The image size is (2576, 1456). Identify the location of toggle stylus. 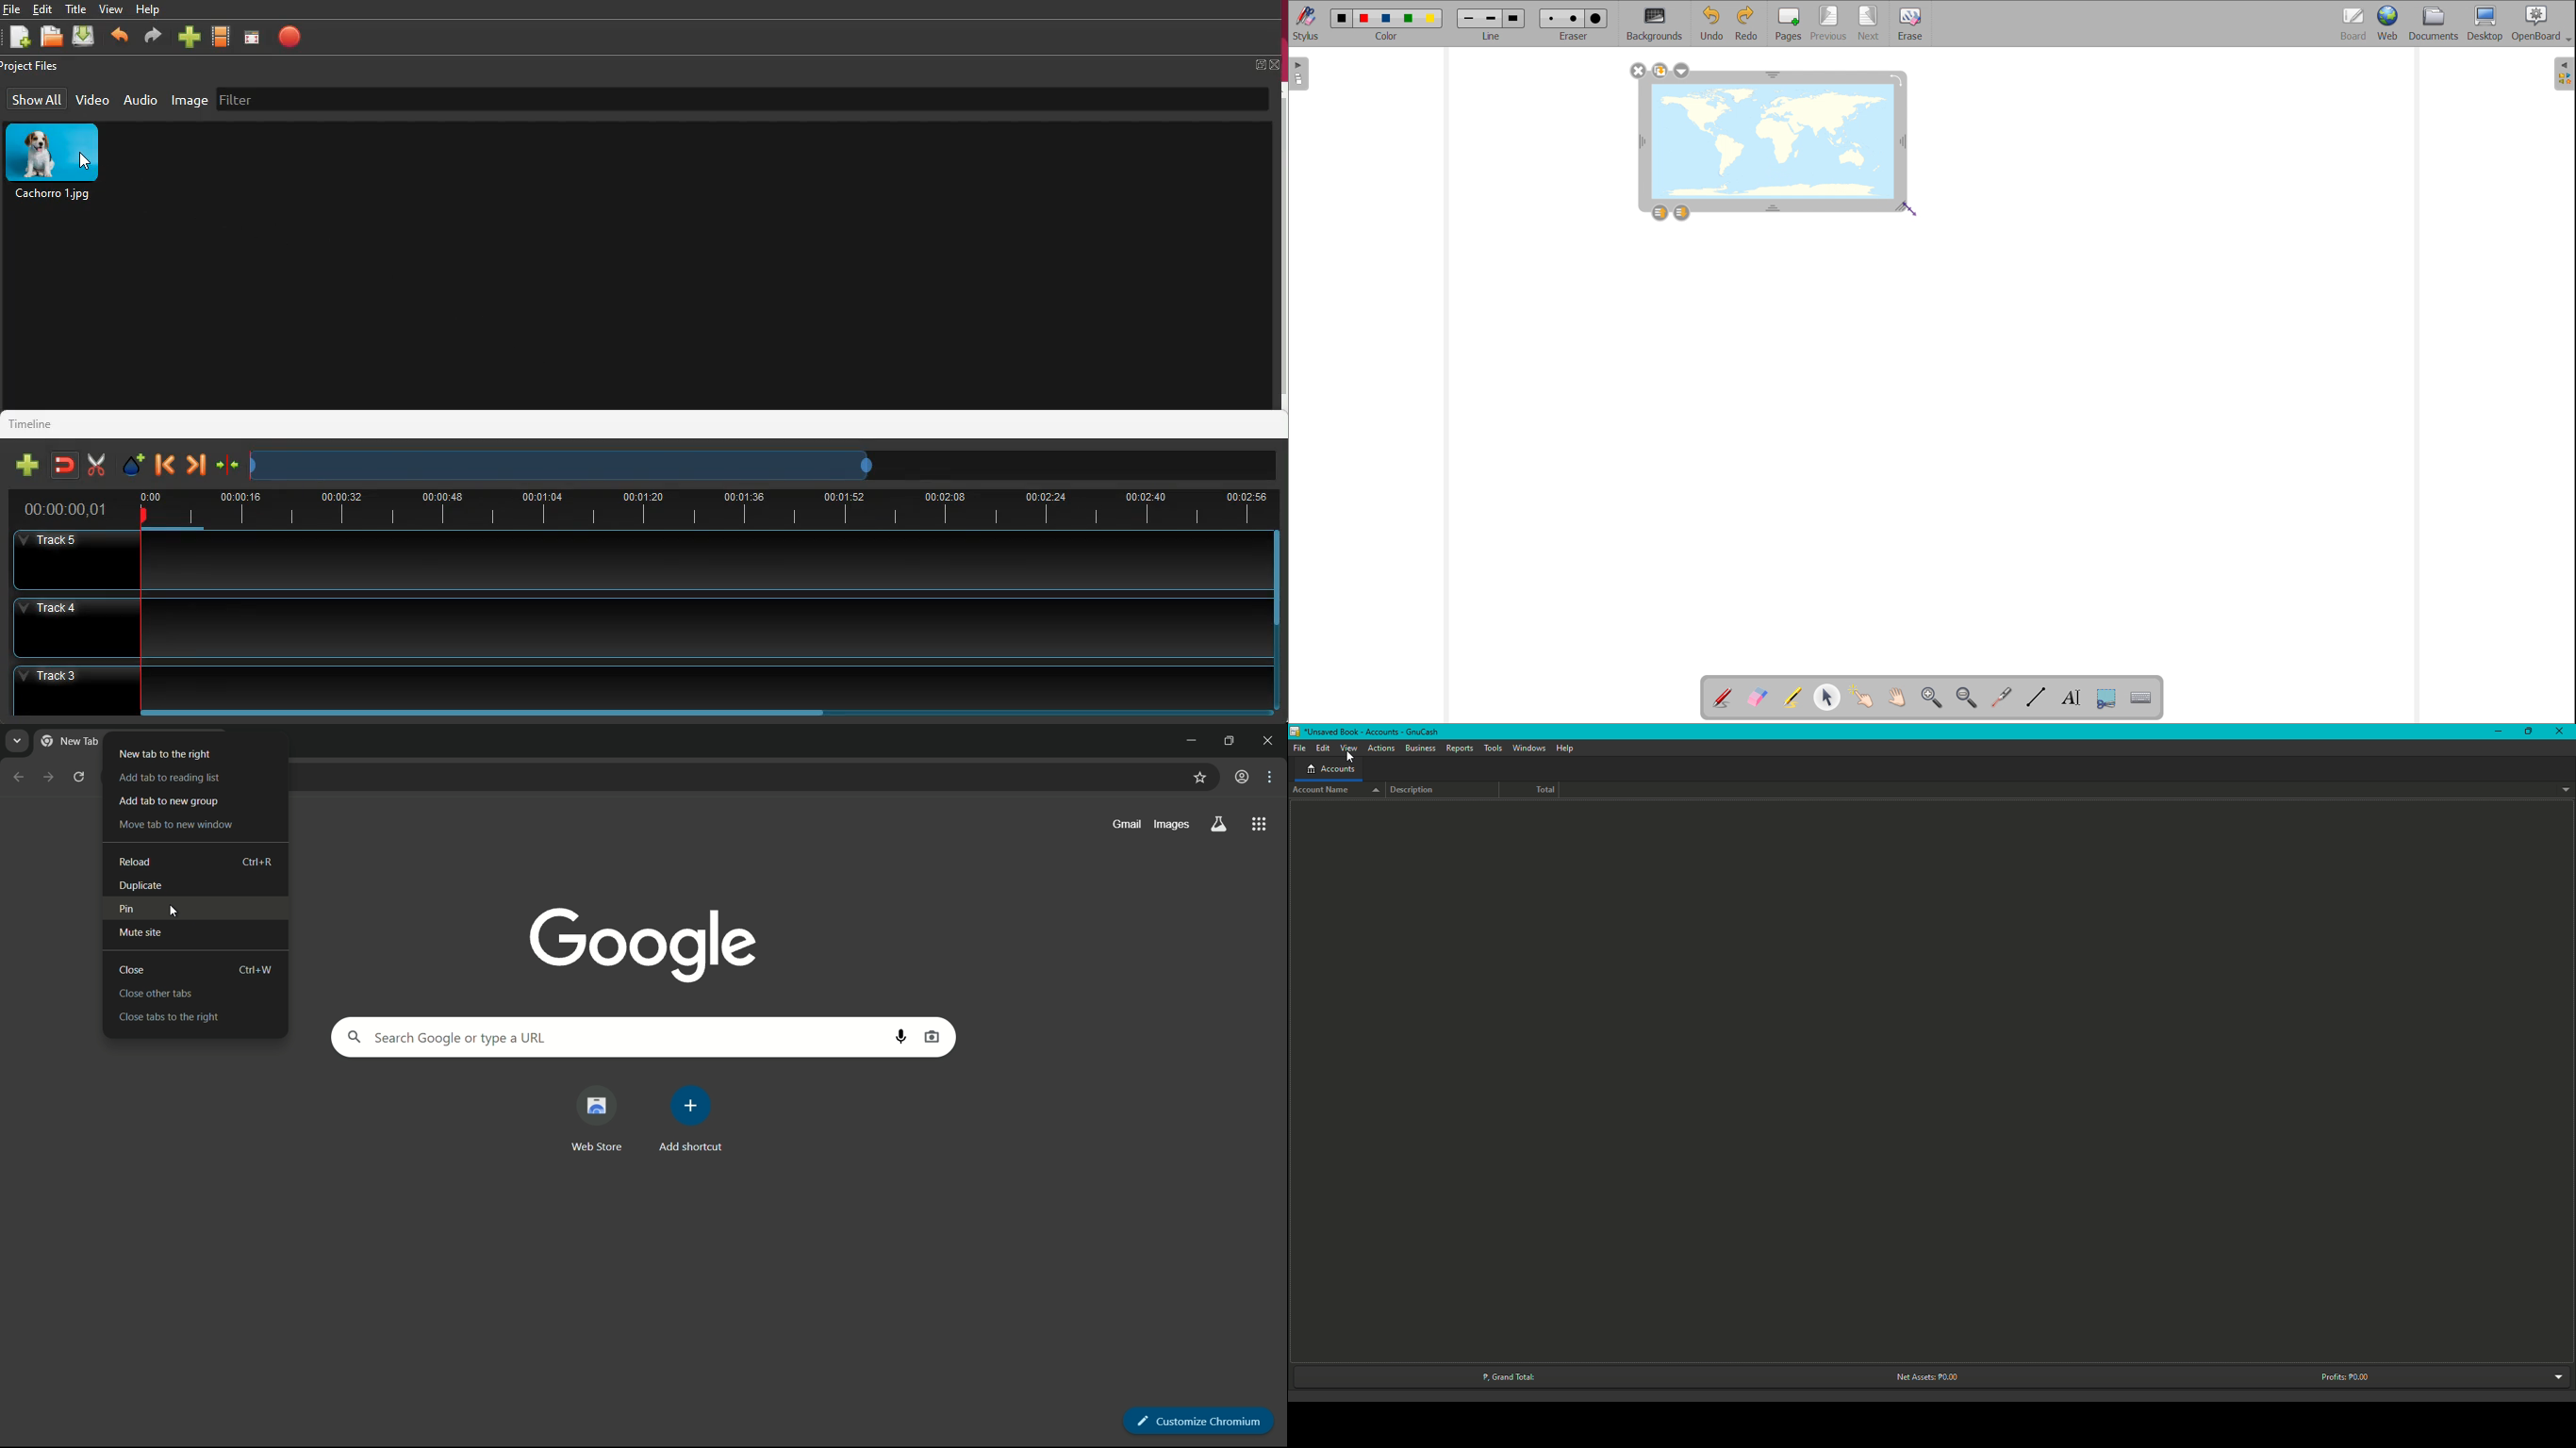
(1305, 23).